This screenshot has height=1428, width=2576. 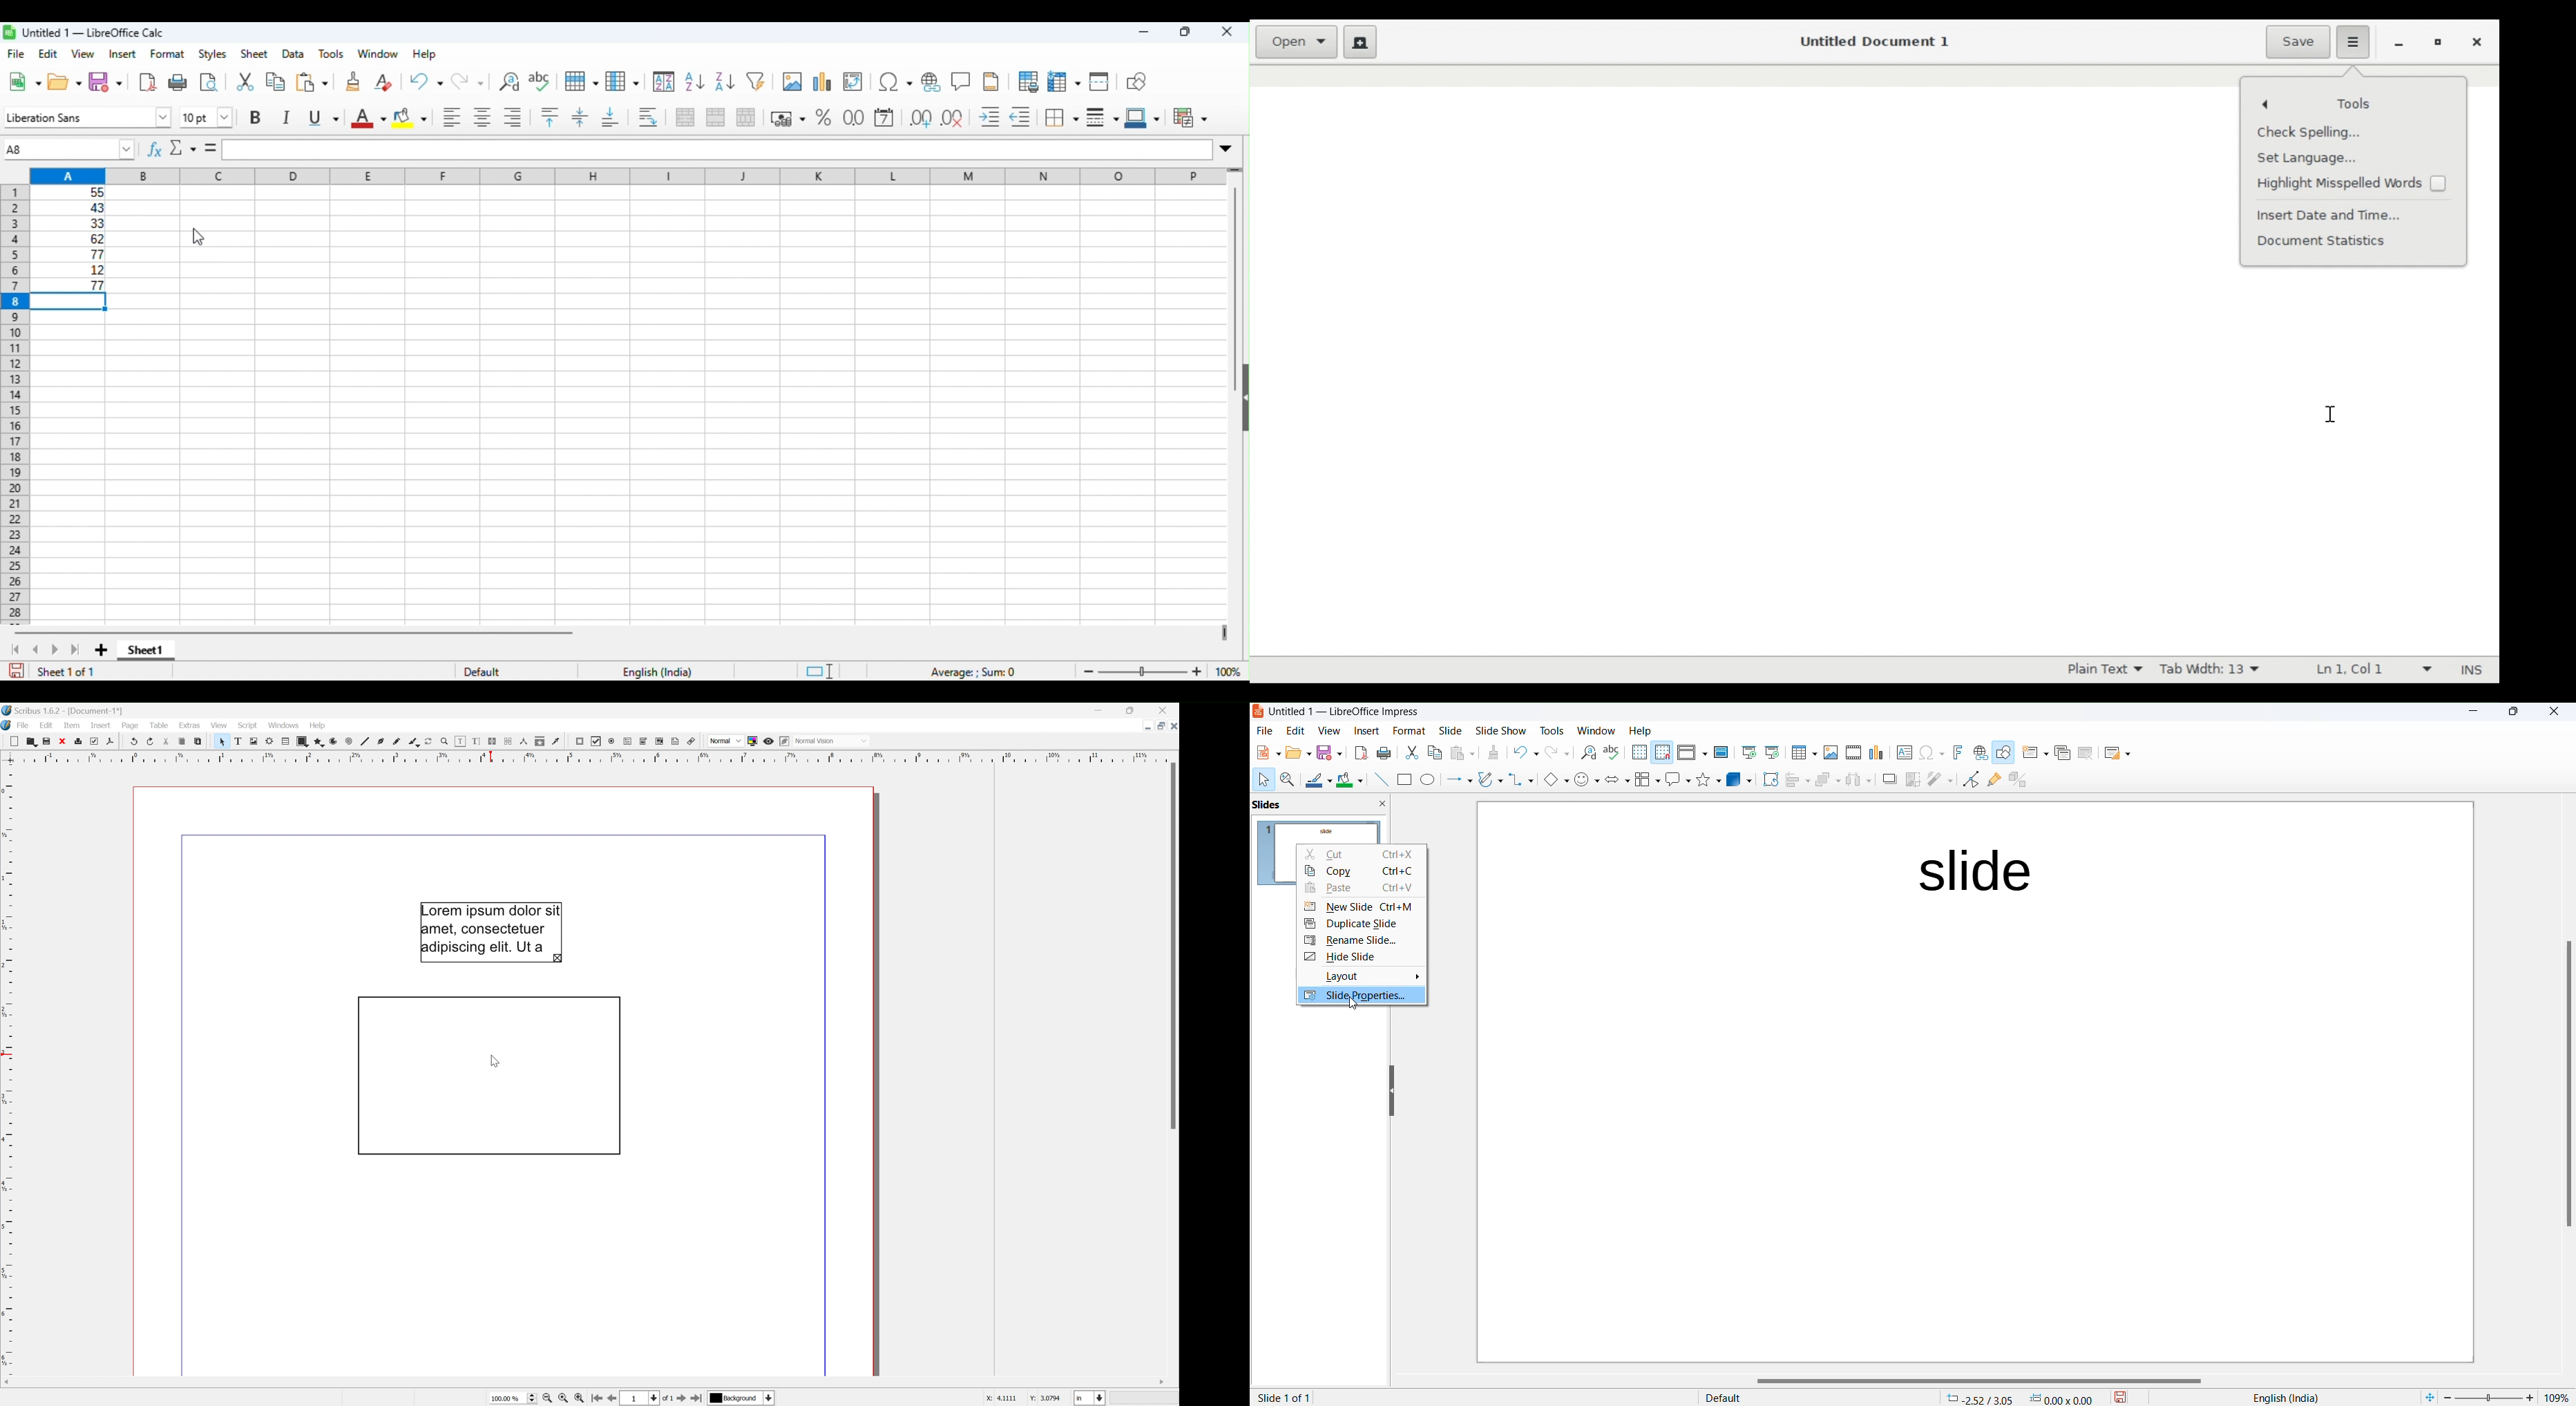 What do you see at coordinates (199, 741) in the screenshot?
I see `Paste` at bounding box center [199, 741].